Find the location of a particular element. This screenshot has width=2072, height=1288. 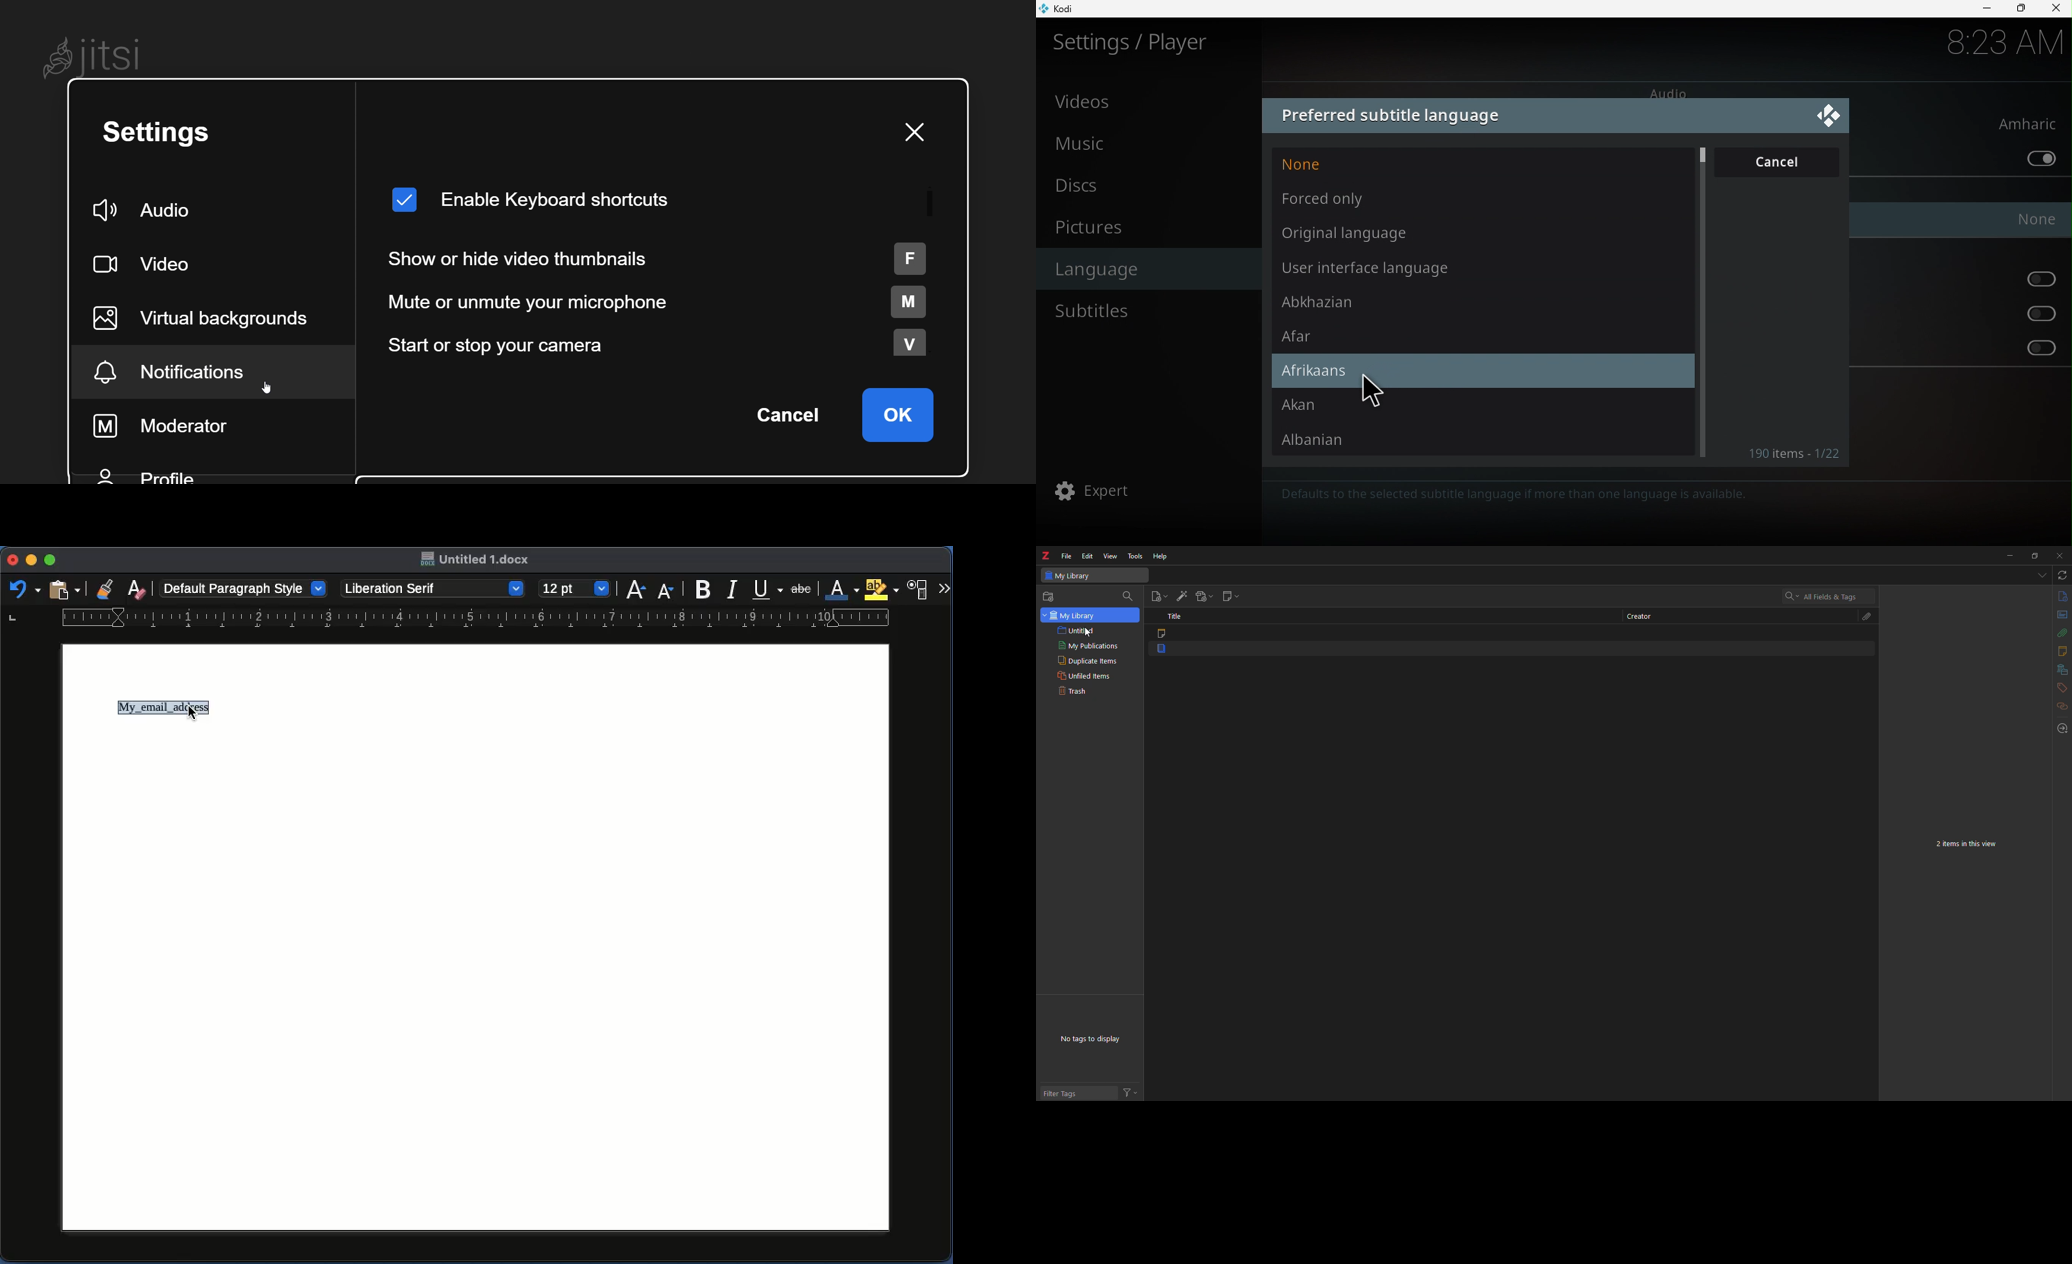

actions is located at coordinates (1130, 1092).